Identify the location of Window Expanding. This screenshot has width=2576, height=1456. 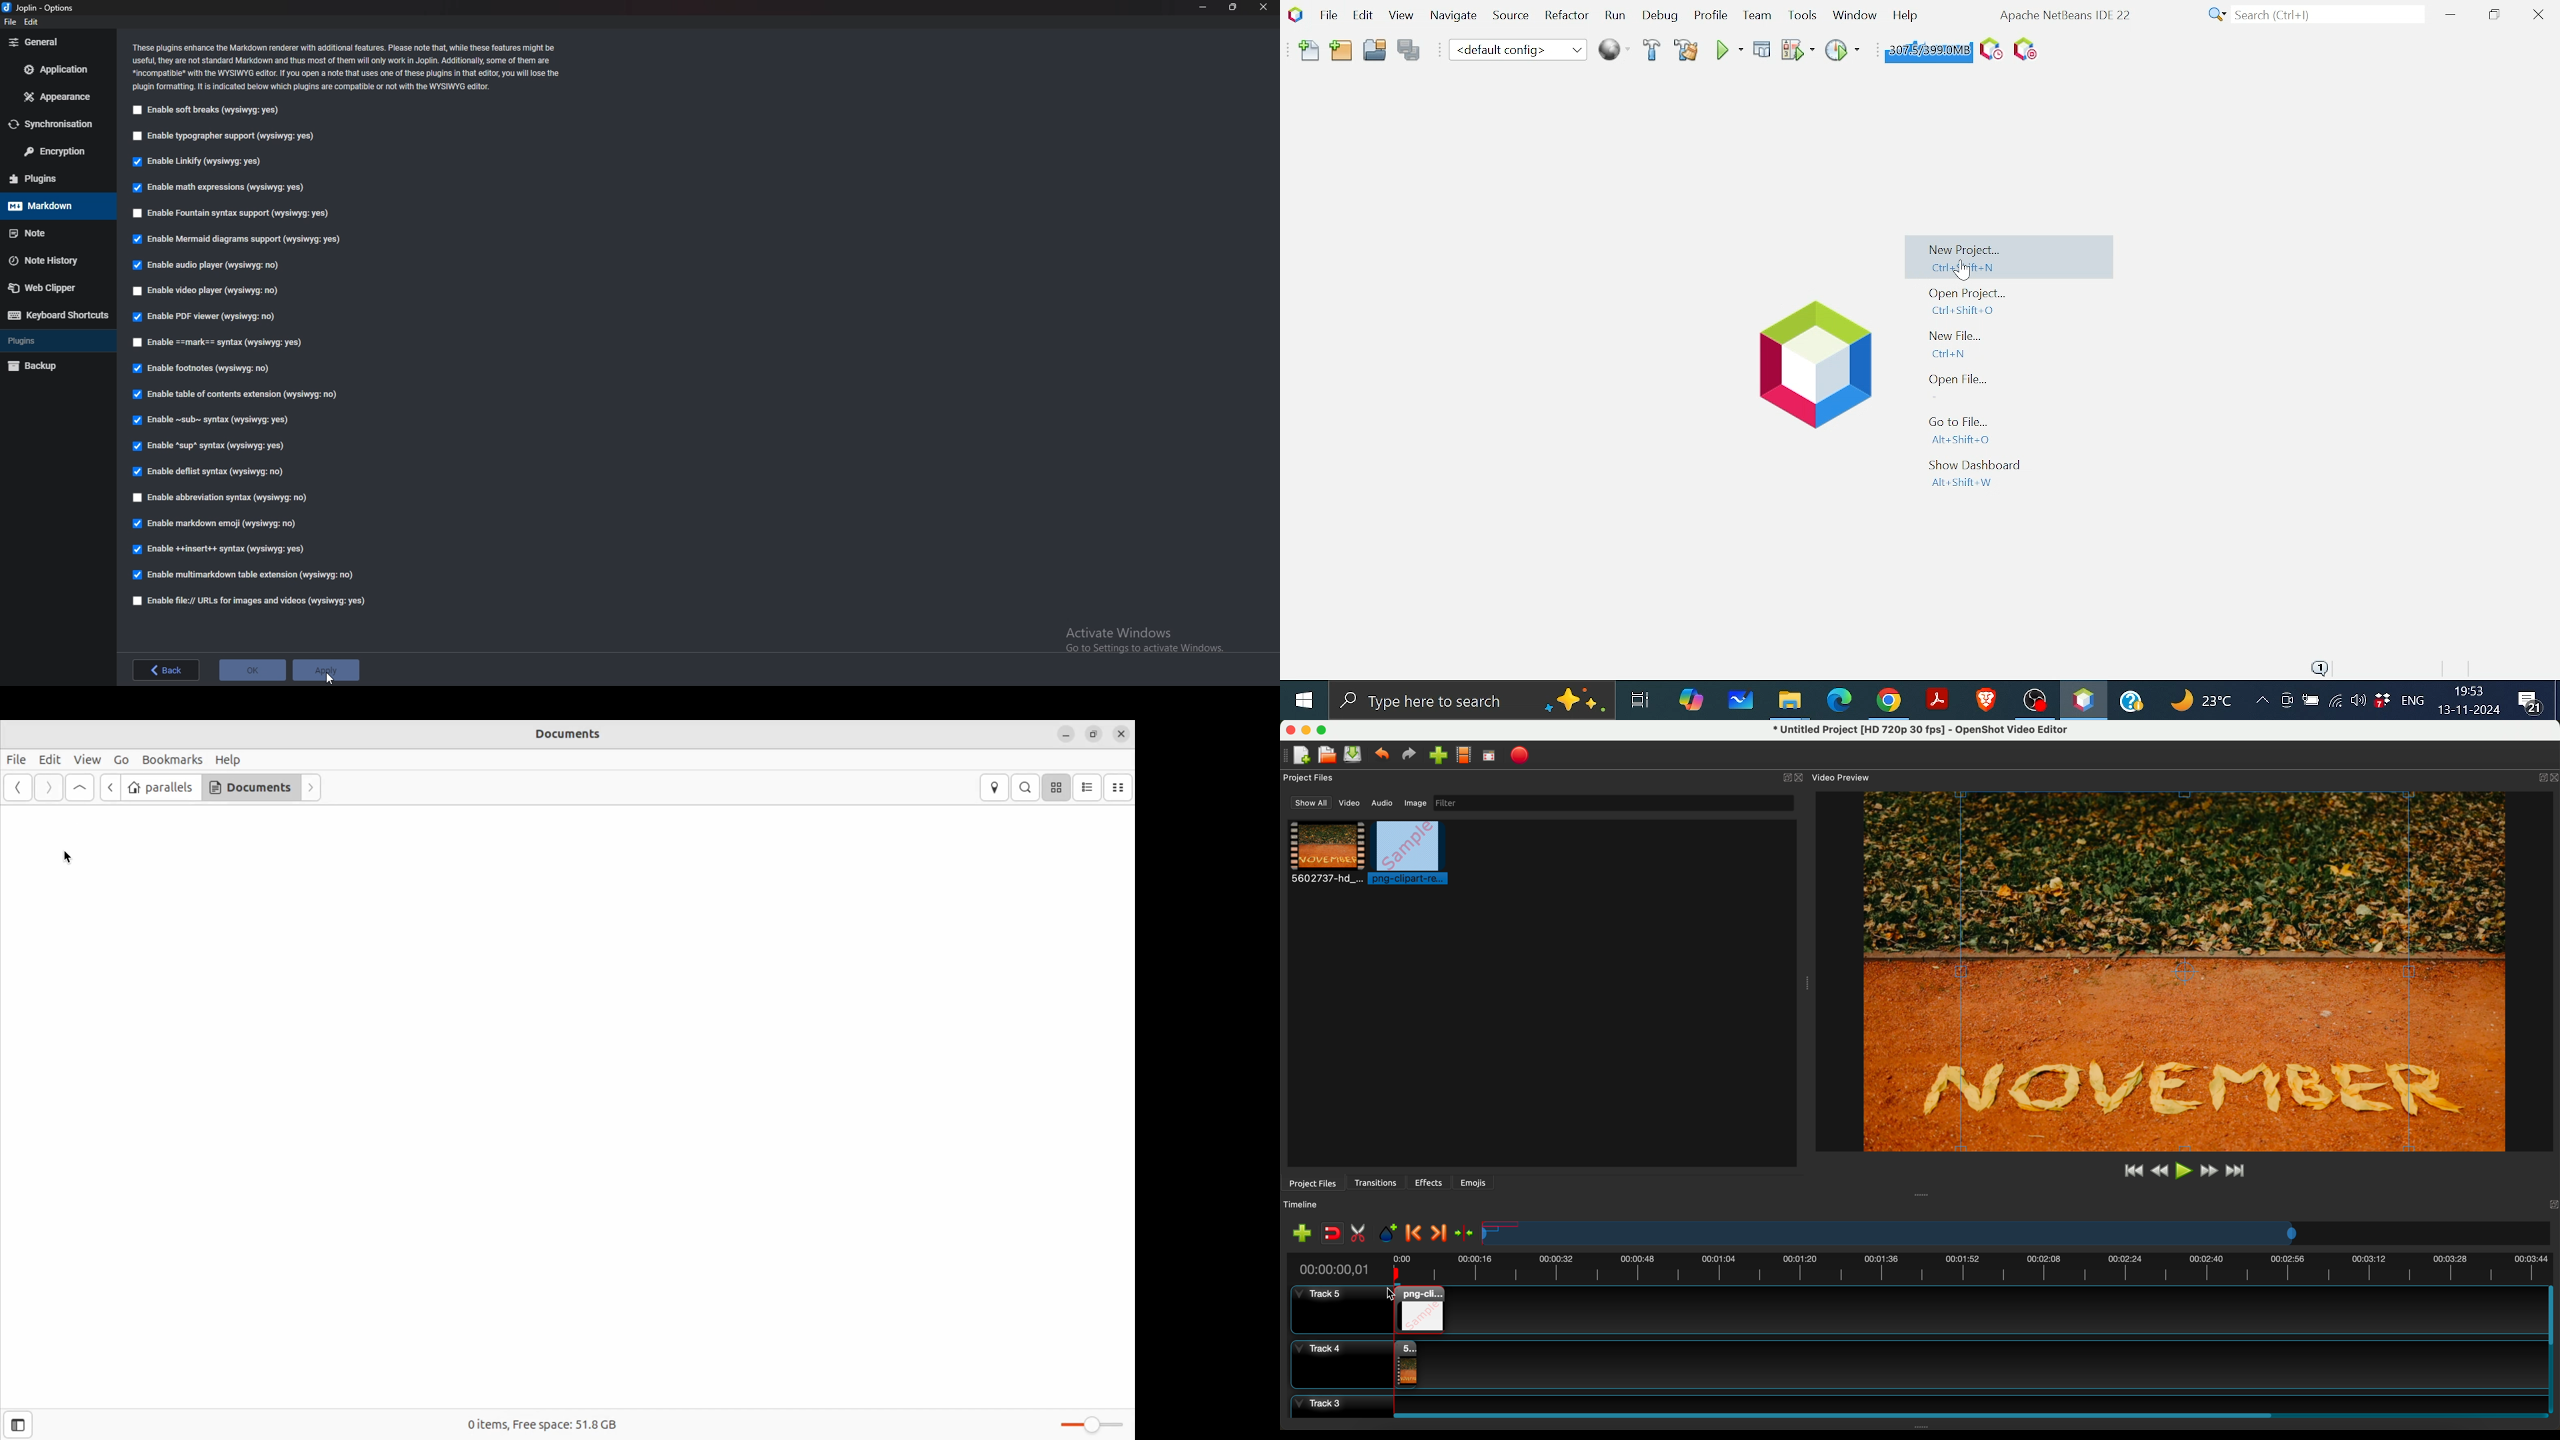
(1922, 1427).